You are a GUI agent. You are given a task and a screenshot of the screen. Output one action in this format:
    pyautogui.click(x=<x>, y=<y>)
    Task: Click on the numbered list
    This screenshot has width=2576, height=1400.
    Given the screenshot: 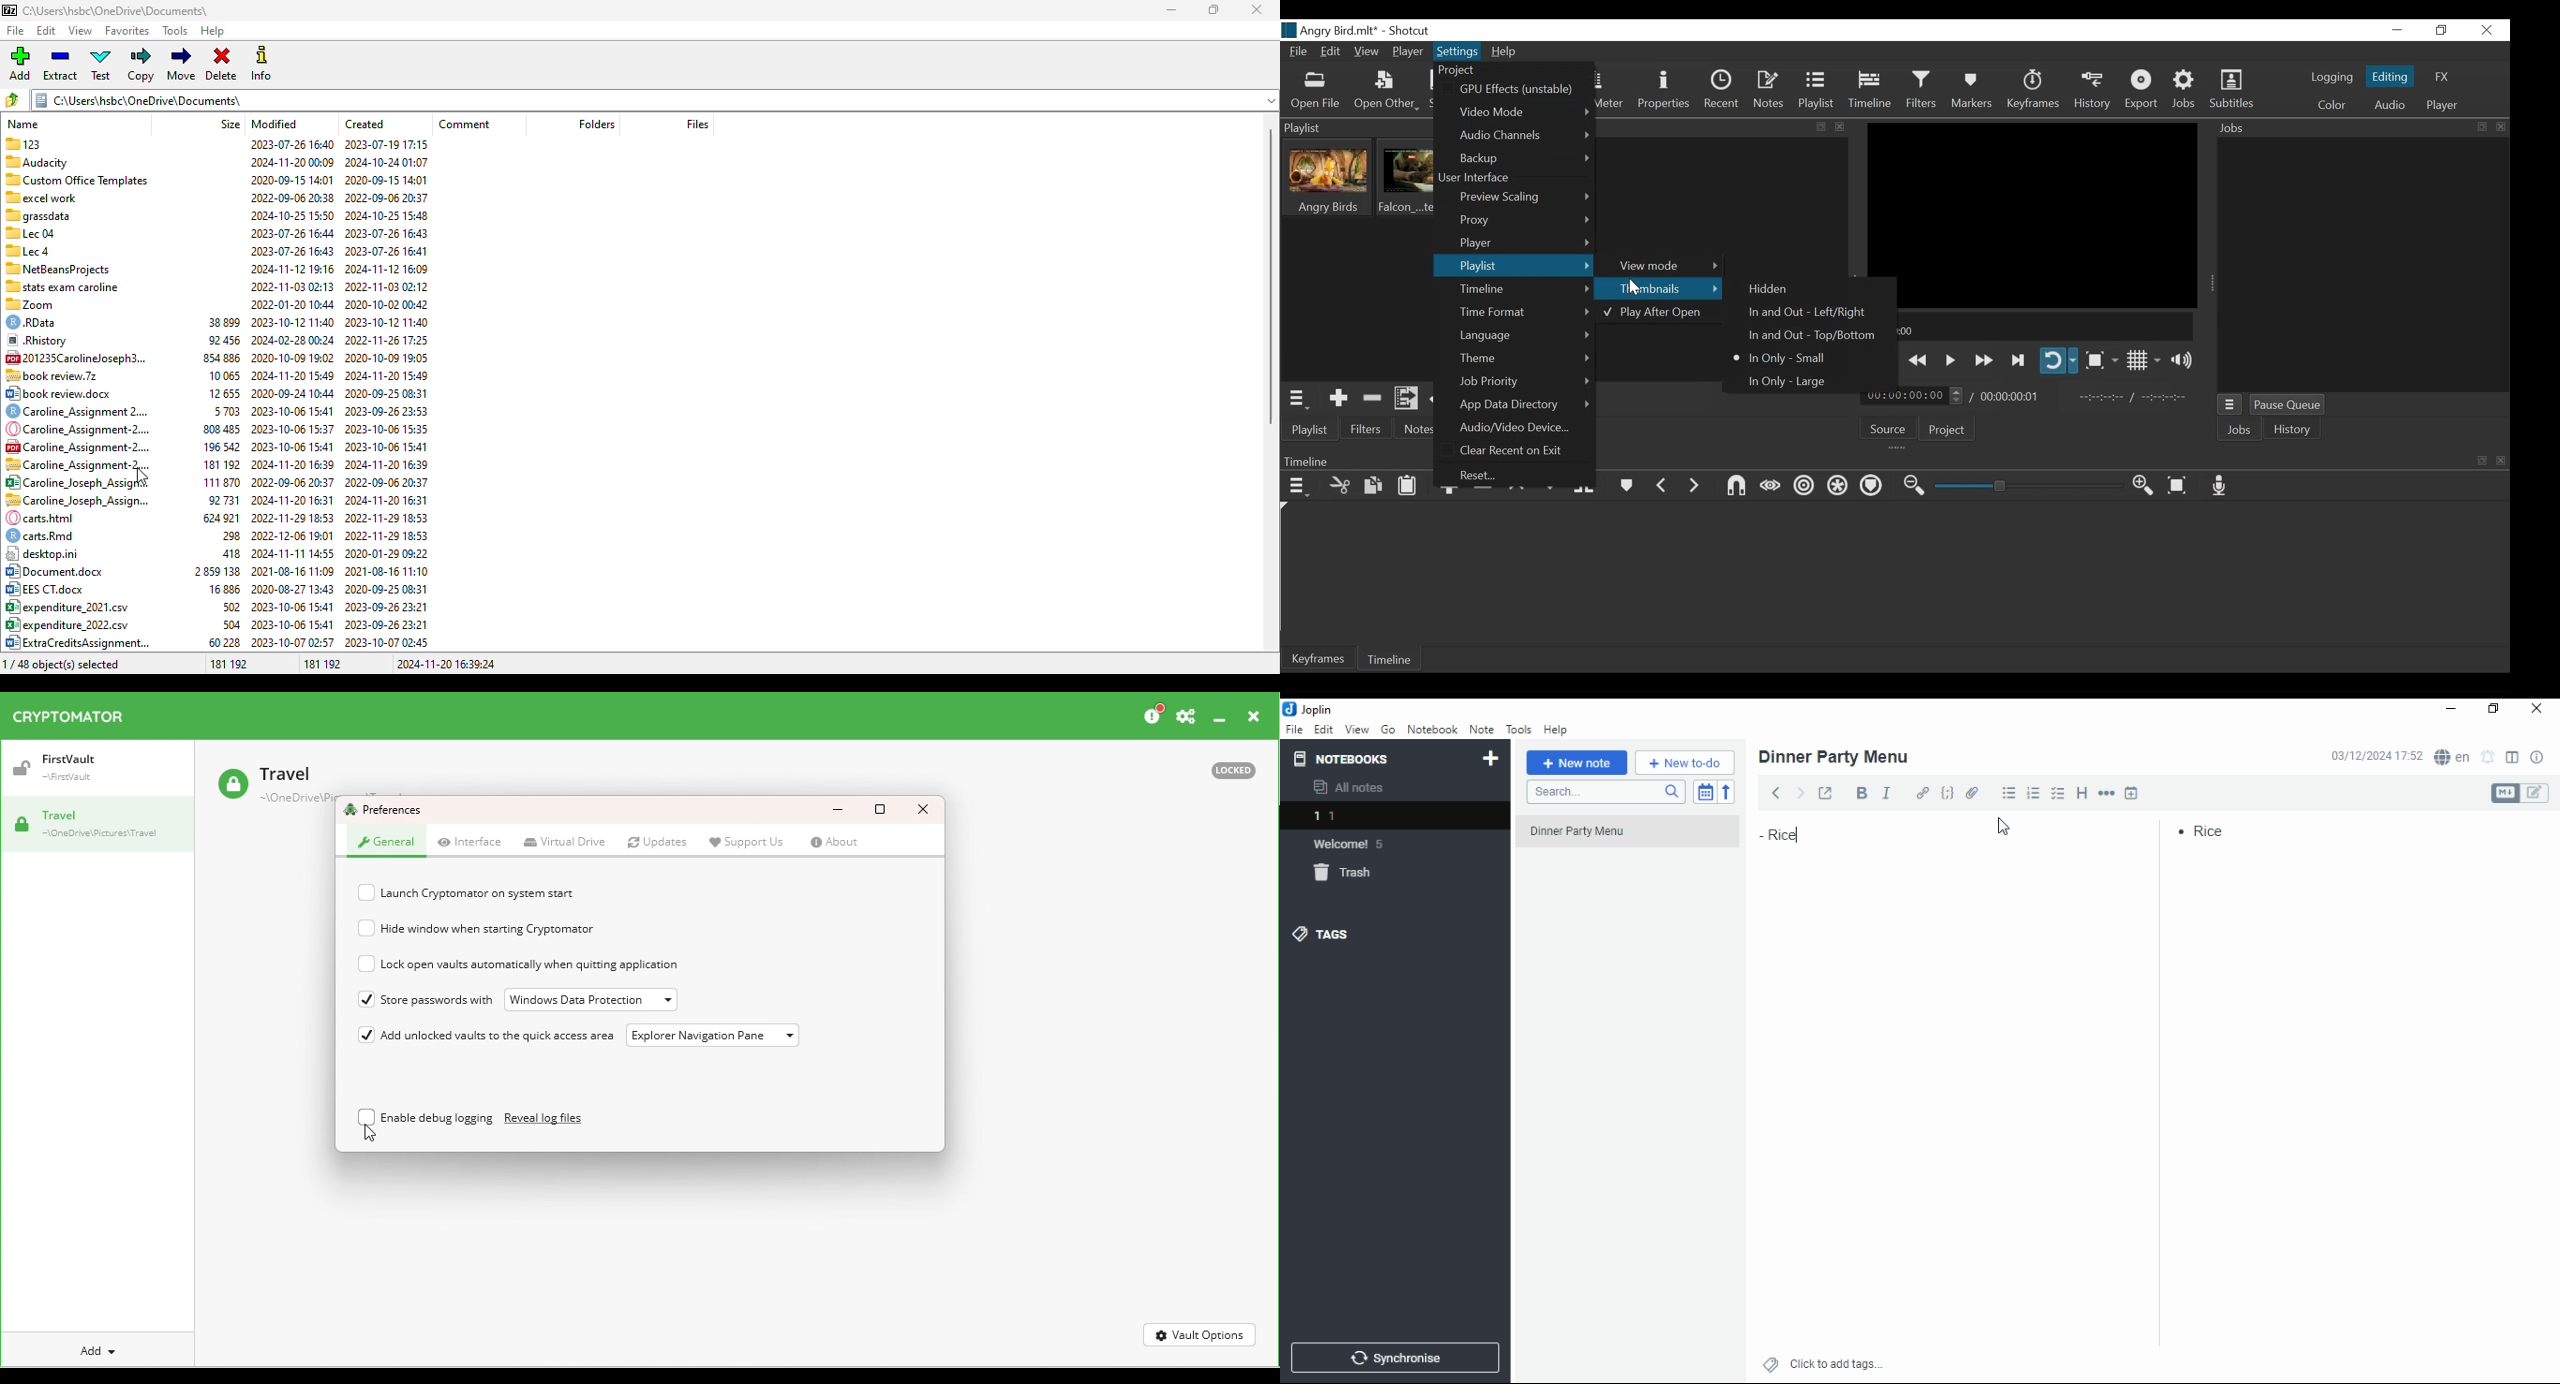 What is the action you would take?
    pyautogui.click(x=2036, y=793)
    